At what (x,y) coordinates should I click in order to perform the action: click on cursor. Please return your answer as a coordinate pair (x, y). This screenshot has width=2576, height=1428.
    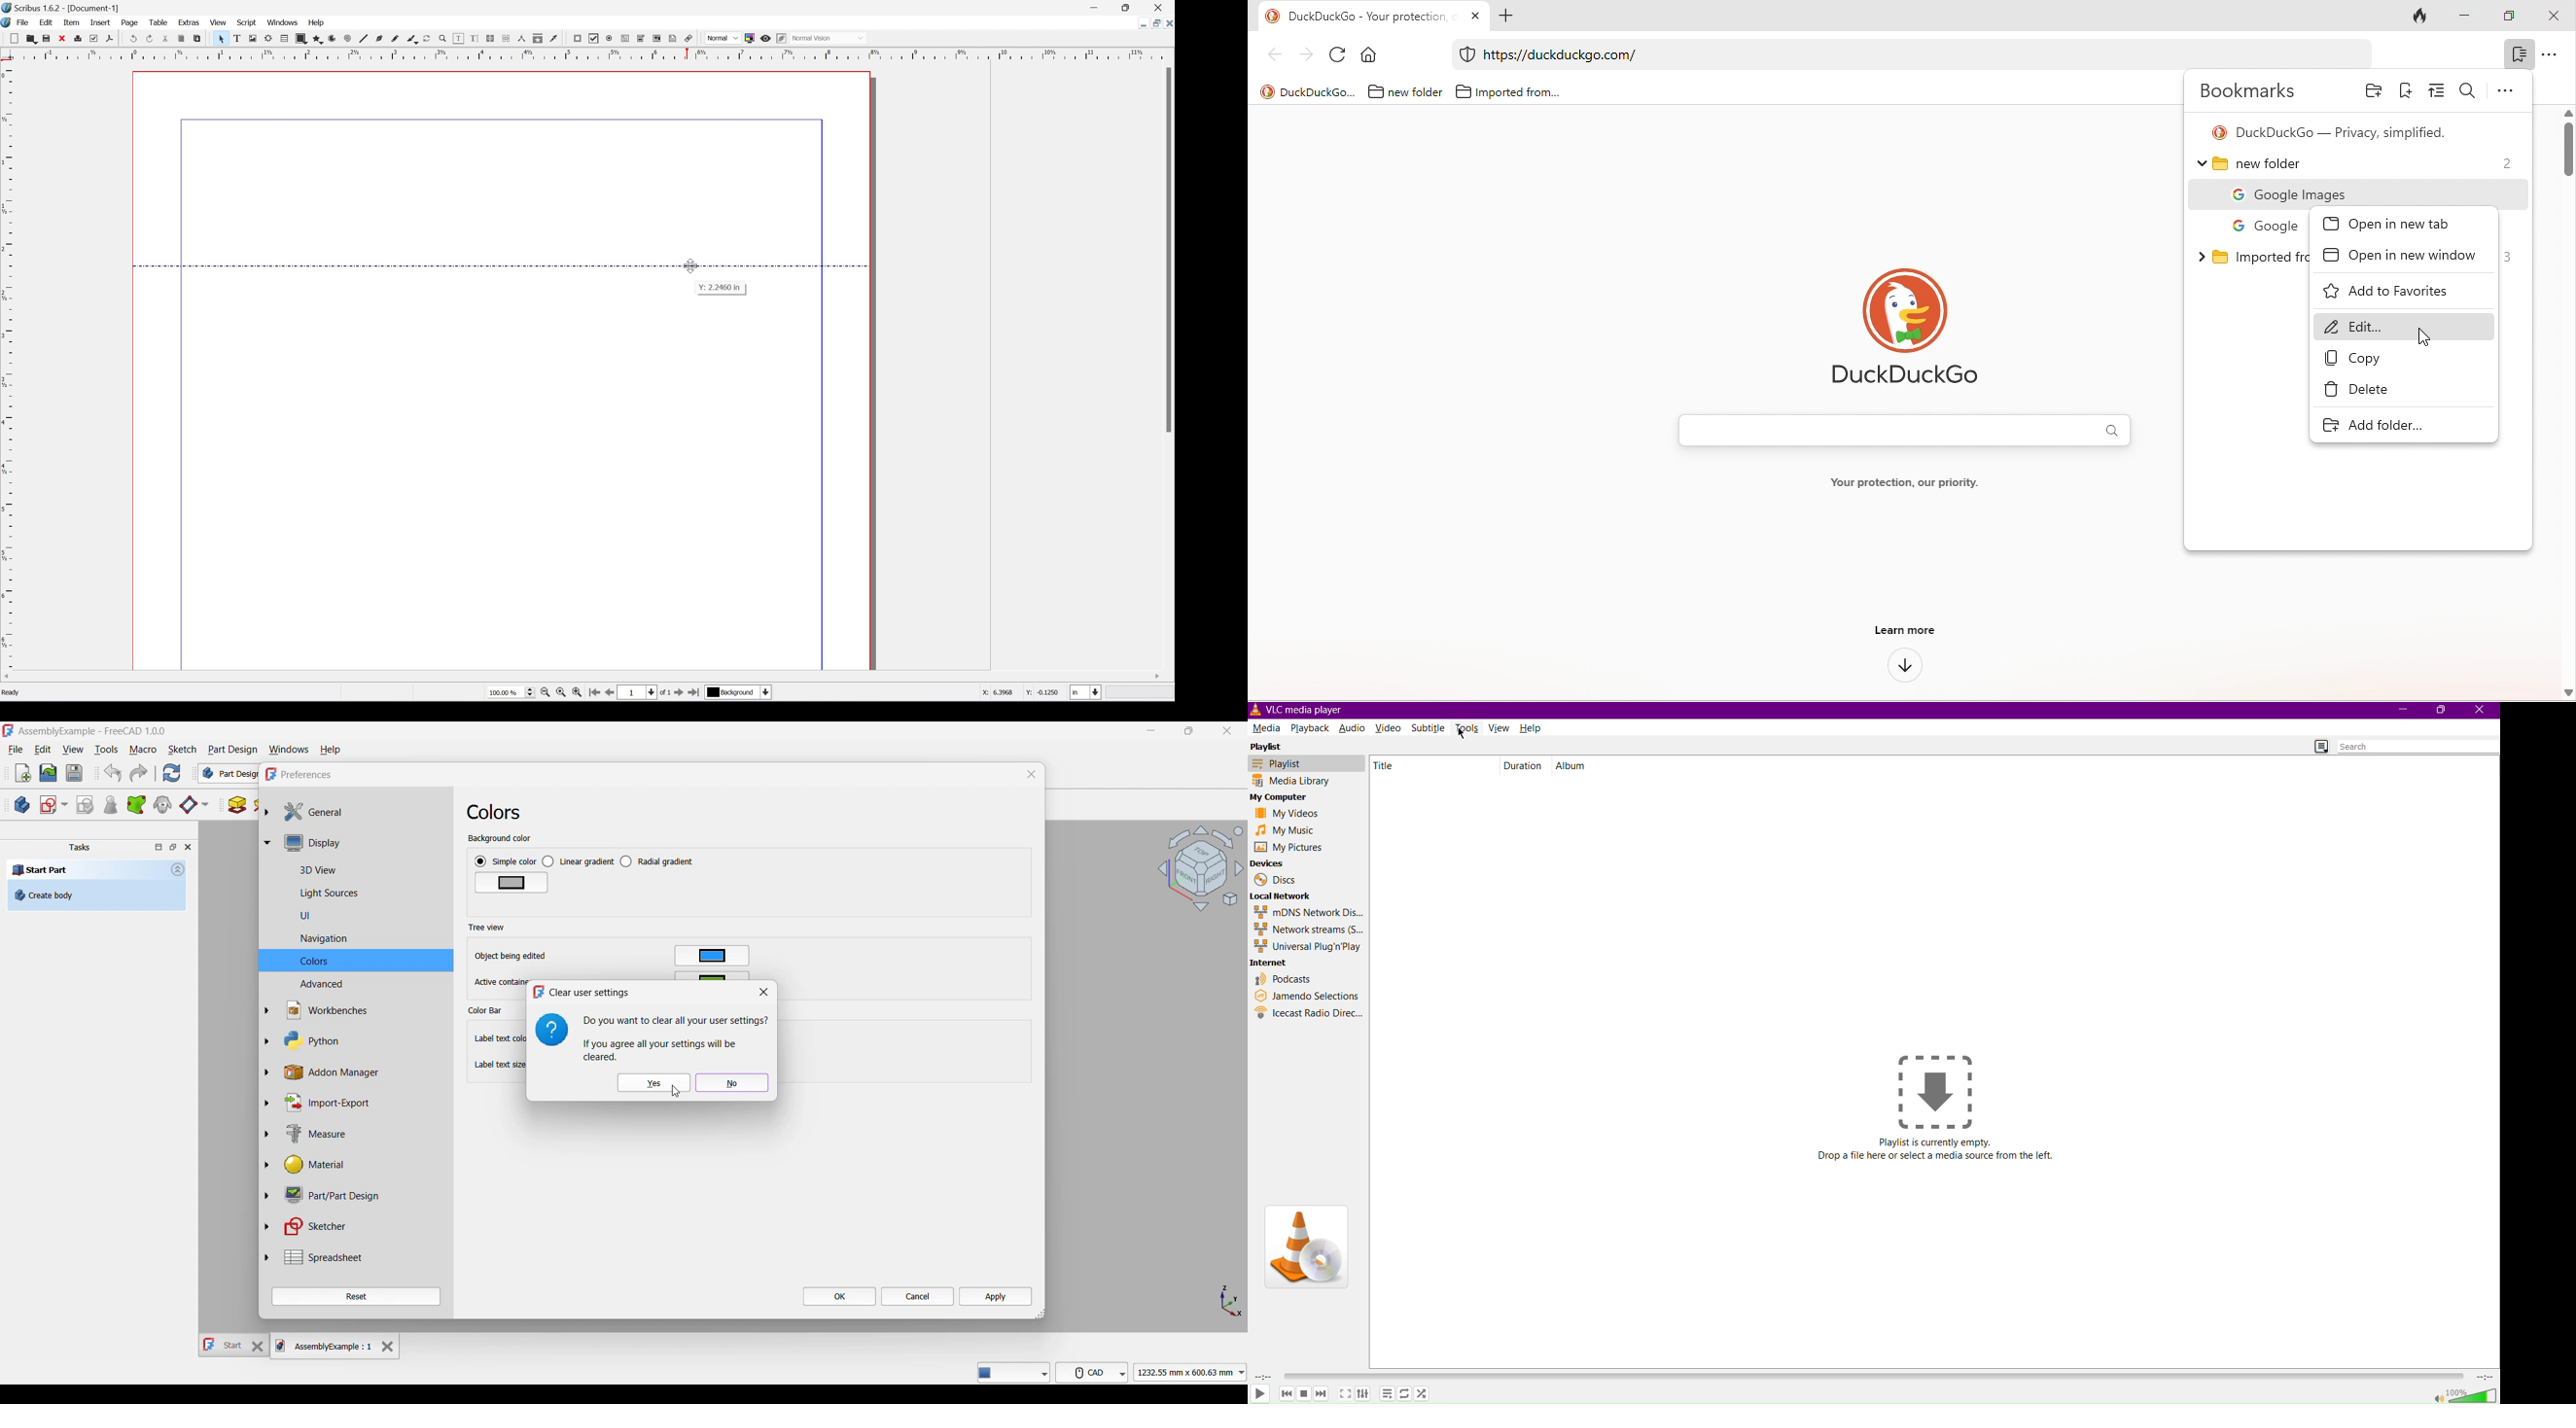
    Looking at the image, I should click on (694, 266).